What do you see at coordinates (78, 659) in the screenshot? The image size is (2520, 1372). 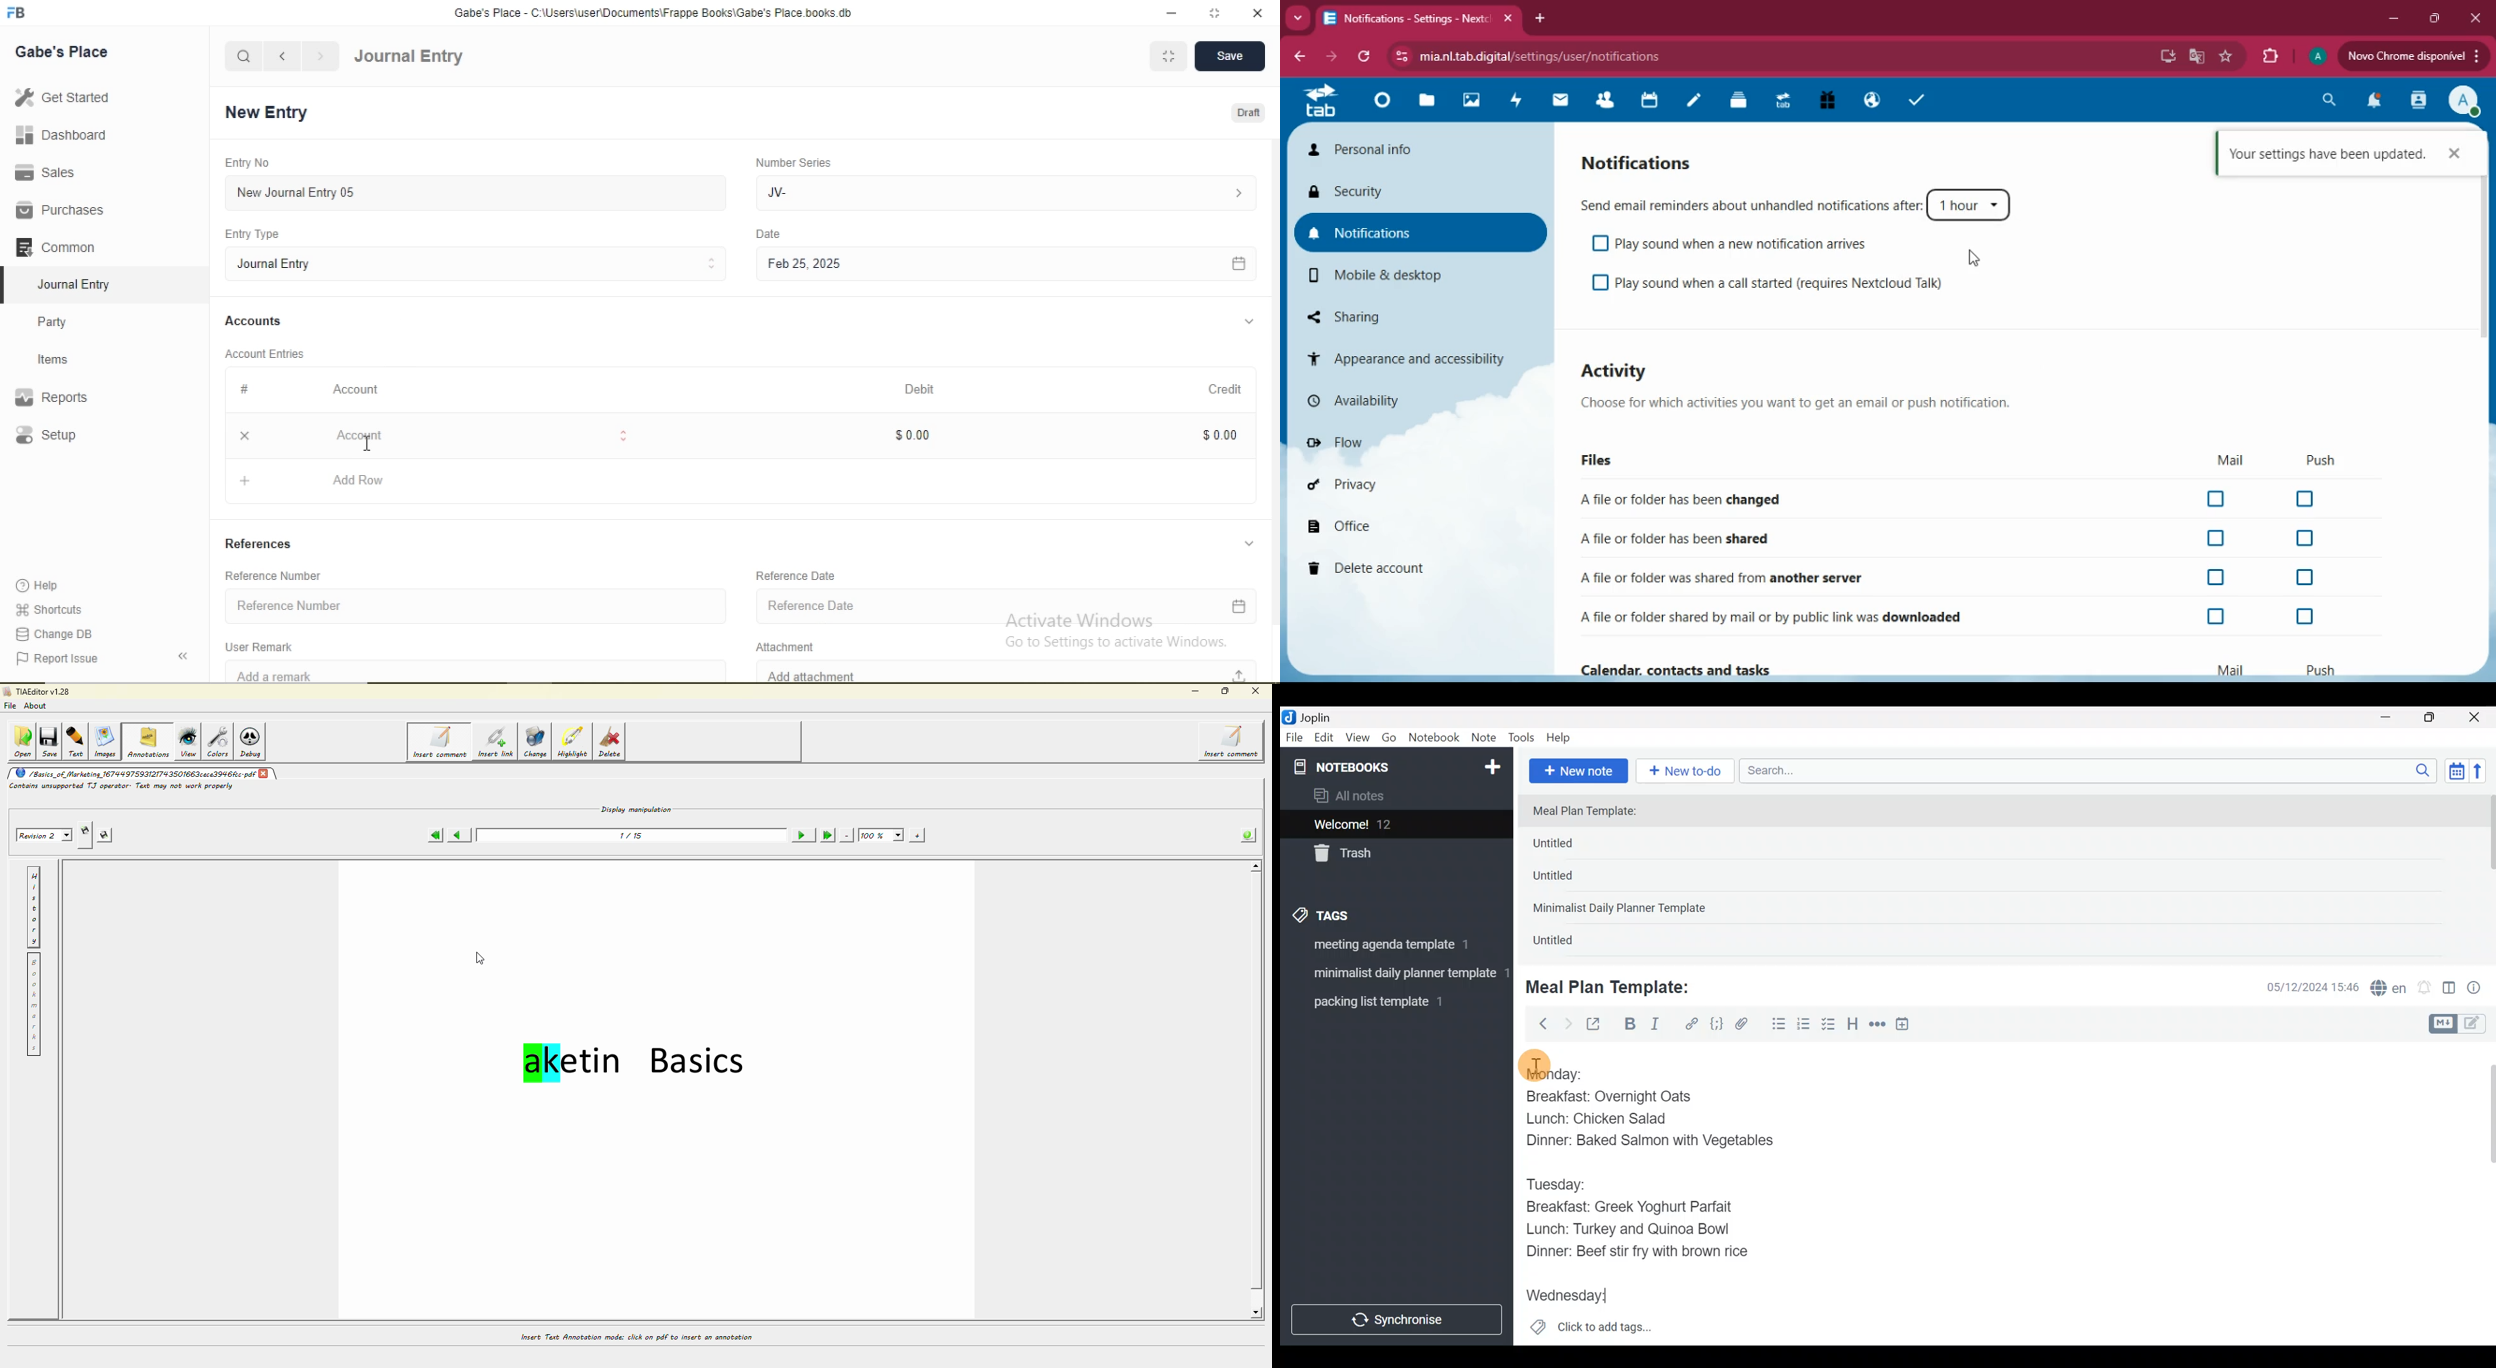 I see `‘Report Issue` at bounding box center [78, 659].